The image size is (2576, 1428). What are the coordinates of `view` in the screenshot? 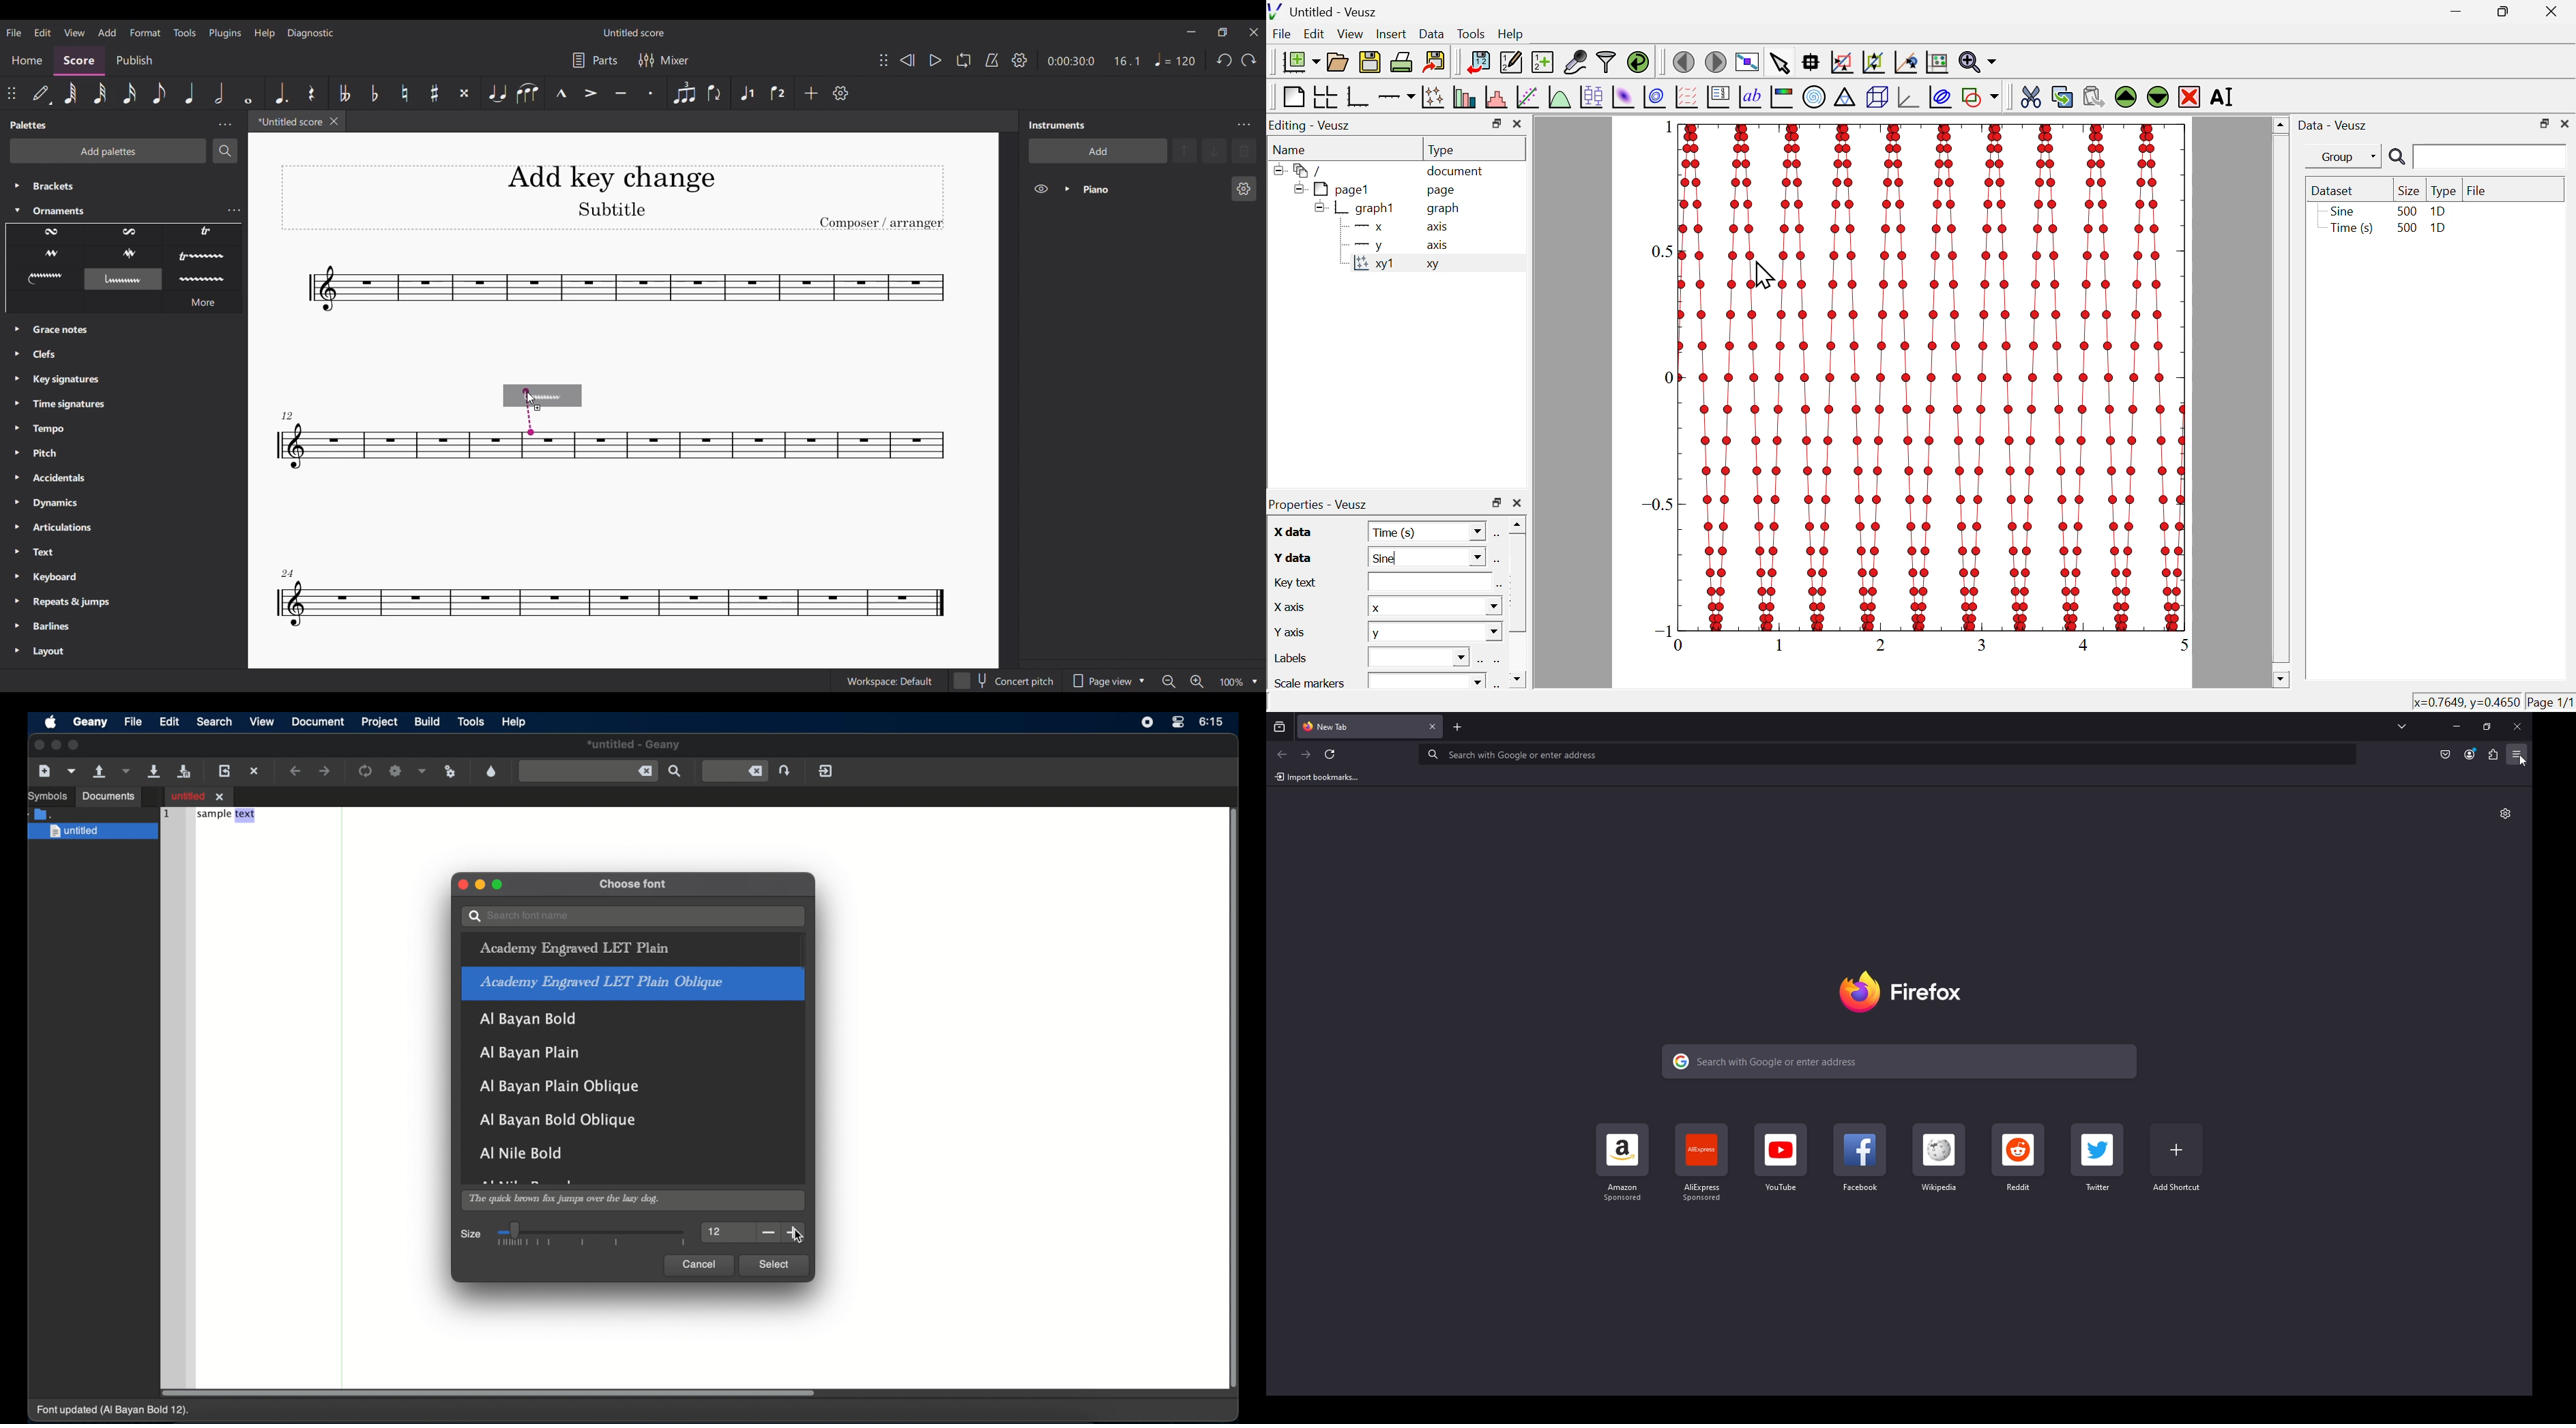 It's located at (261, 723).